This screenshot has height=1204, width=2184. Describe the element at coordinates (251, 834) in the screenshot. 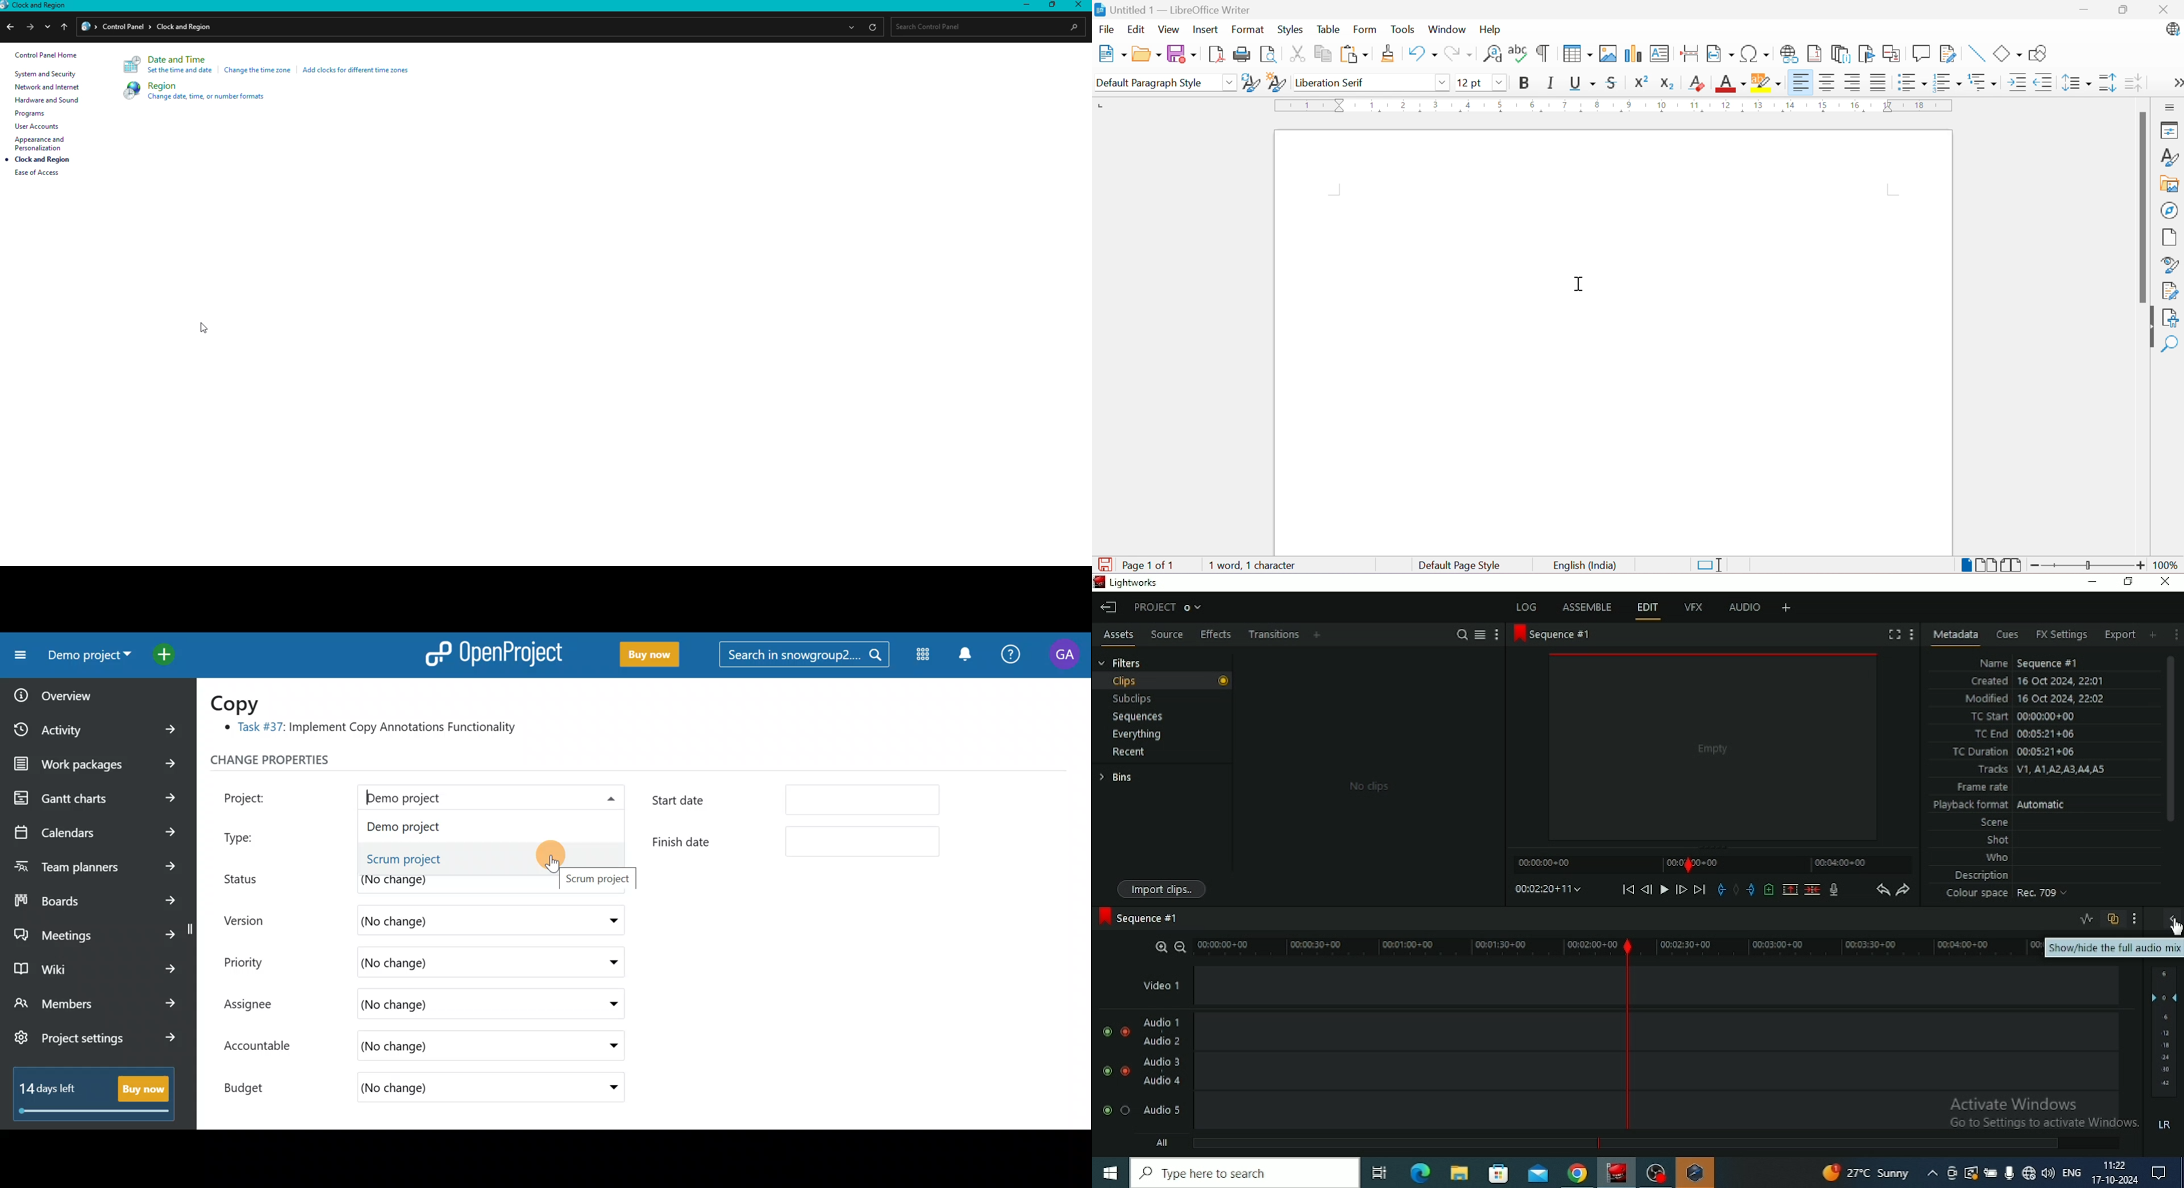

I see `Type` at that location.